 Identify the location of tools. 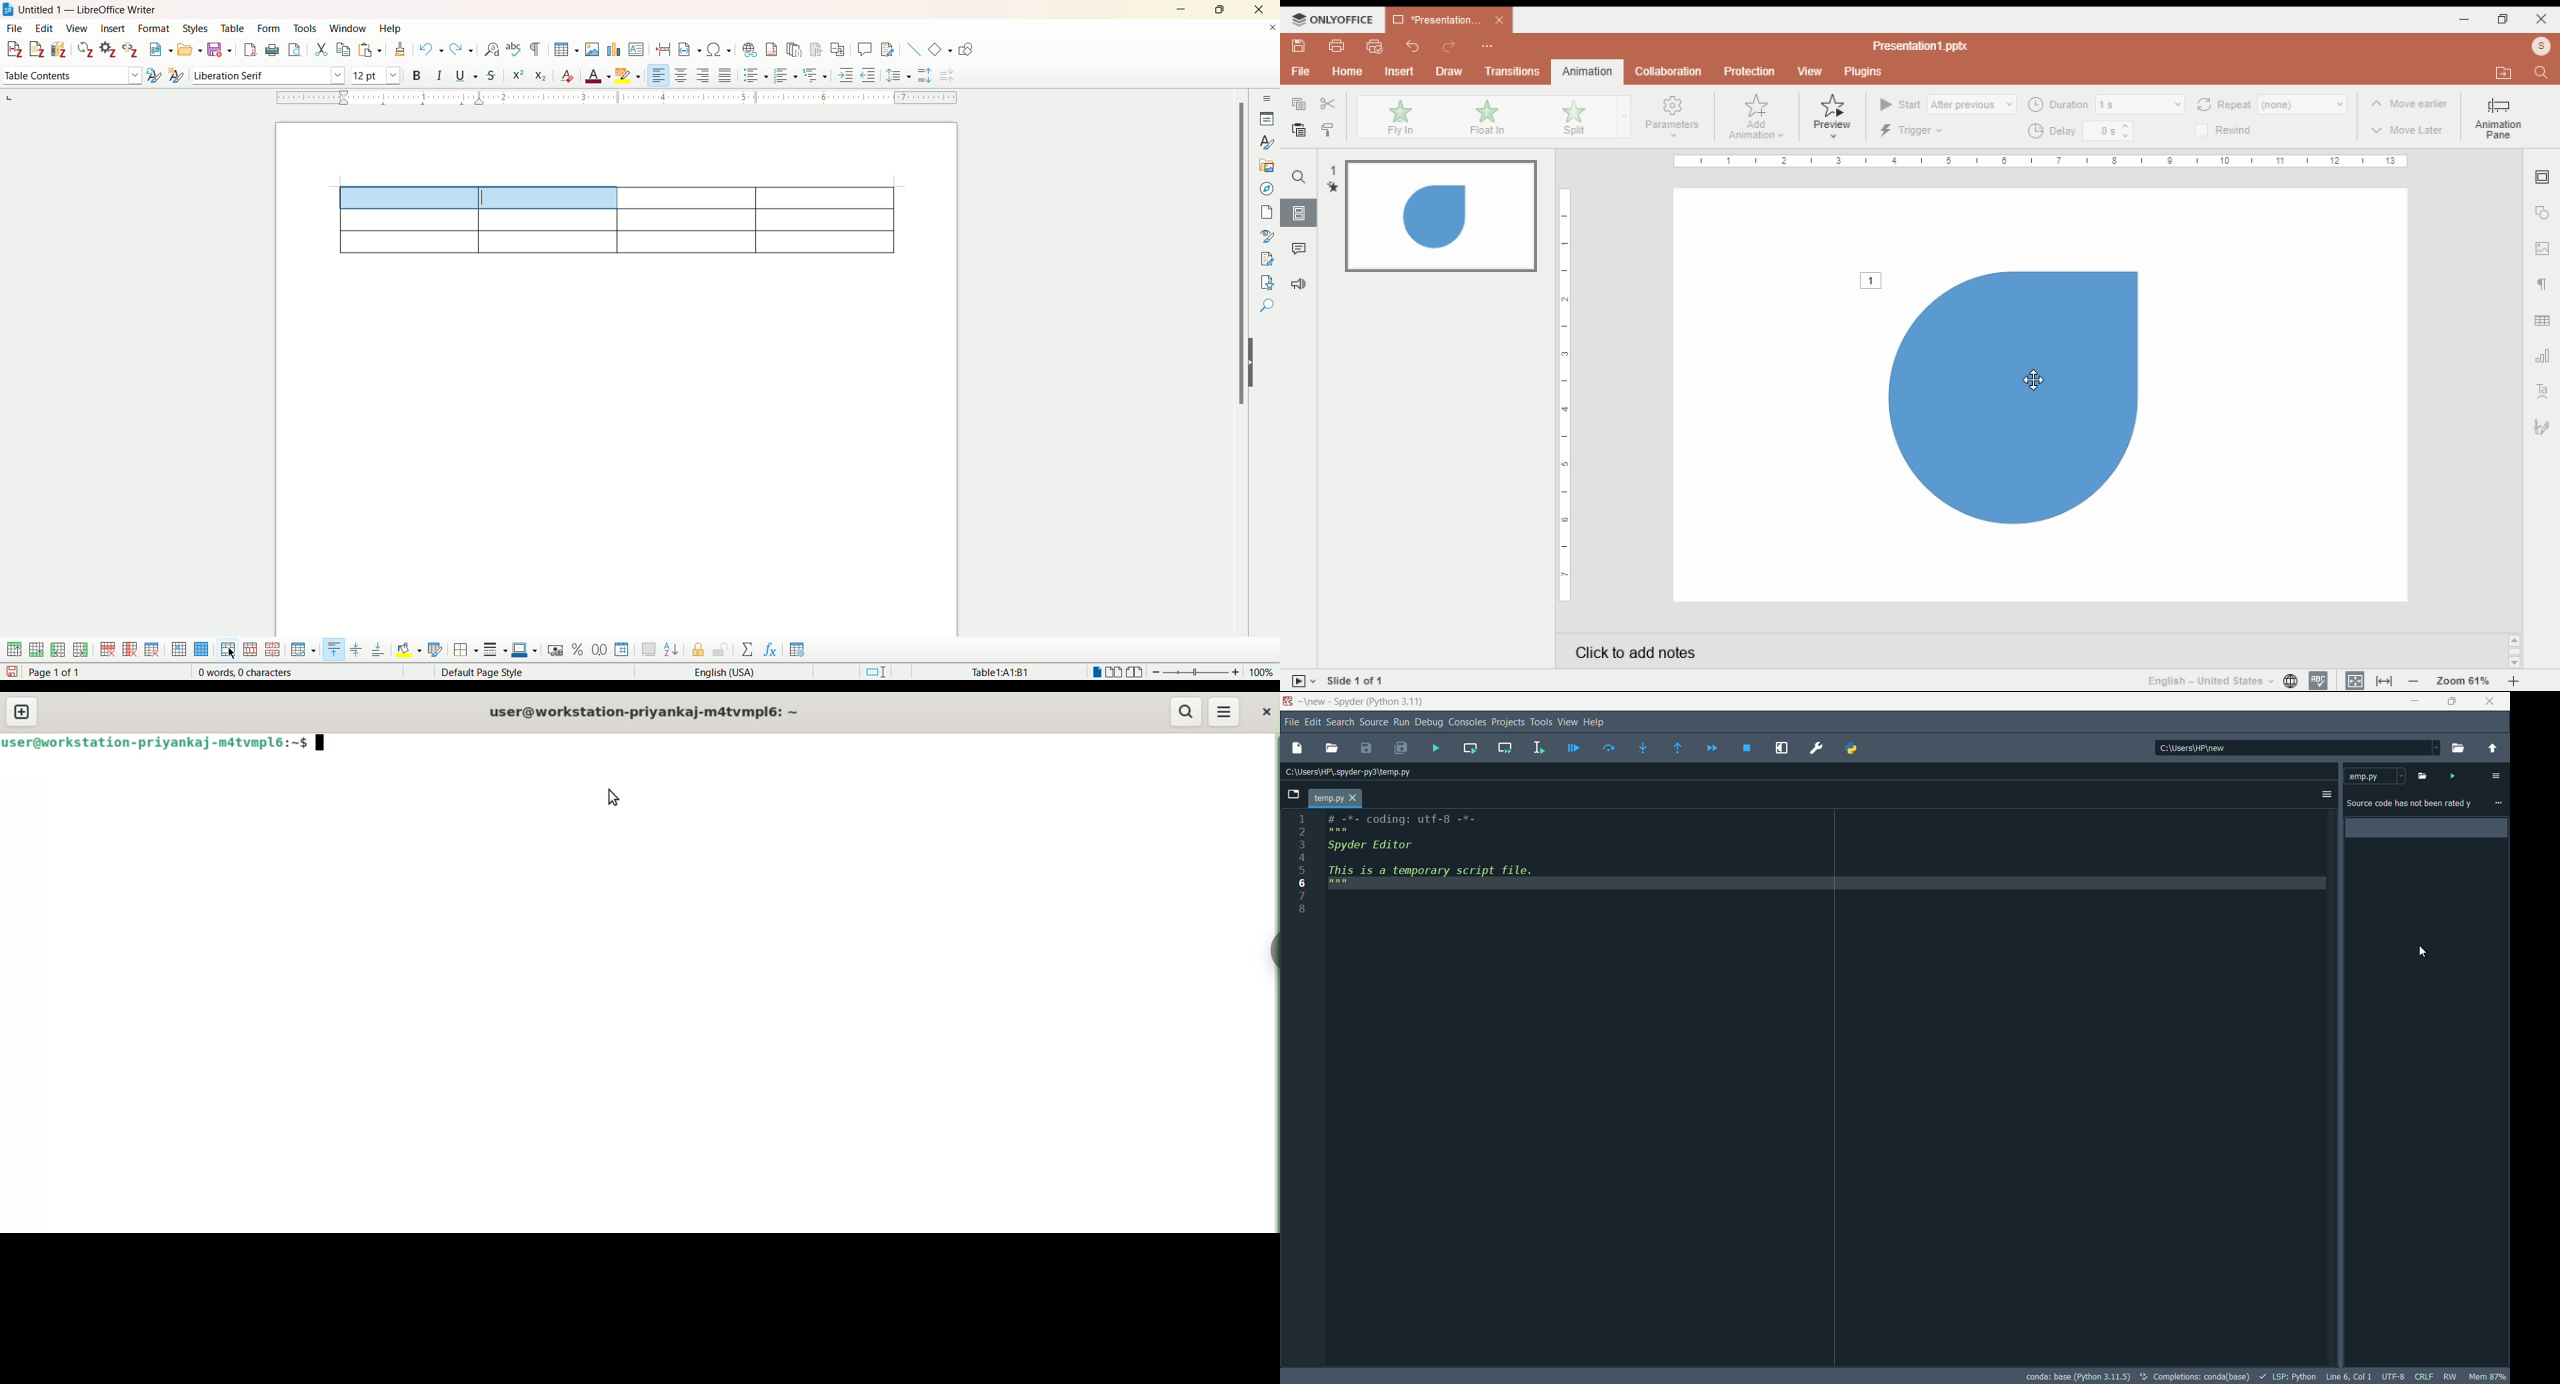
(306, 28).